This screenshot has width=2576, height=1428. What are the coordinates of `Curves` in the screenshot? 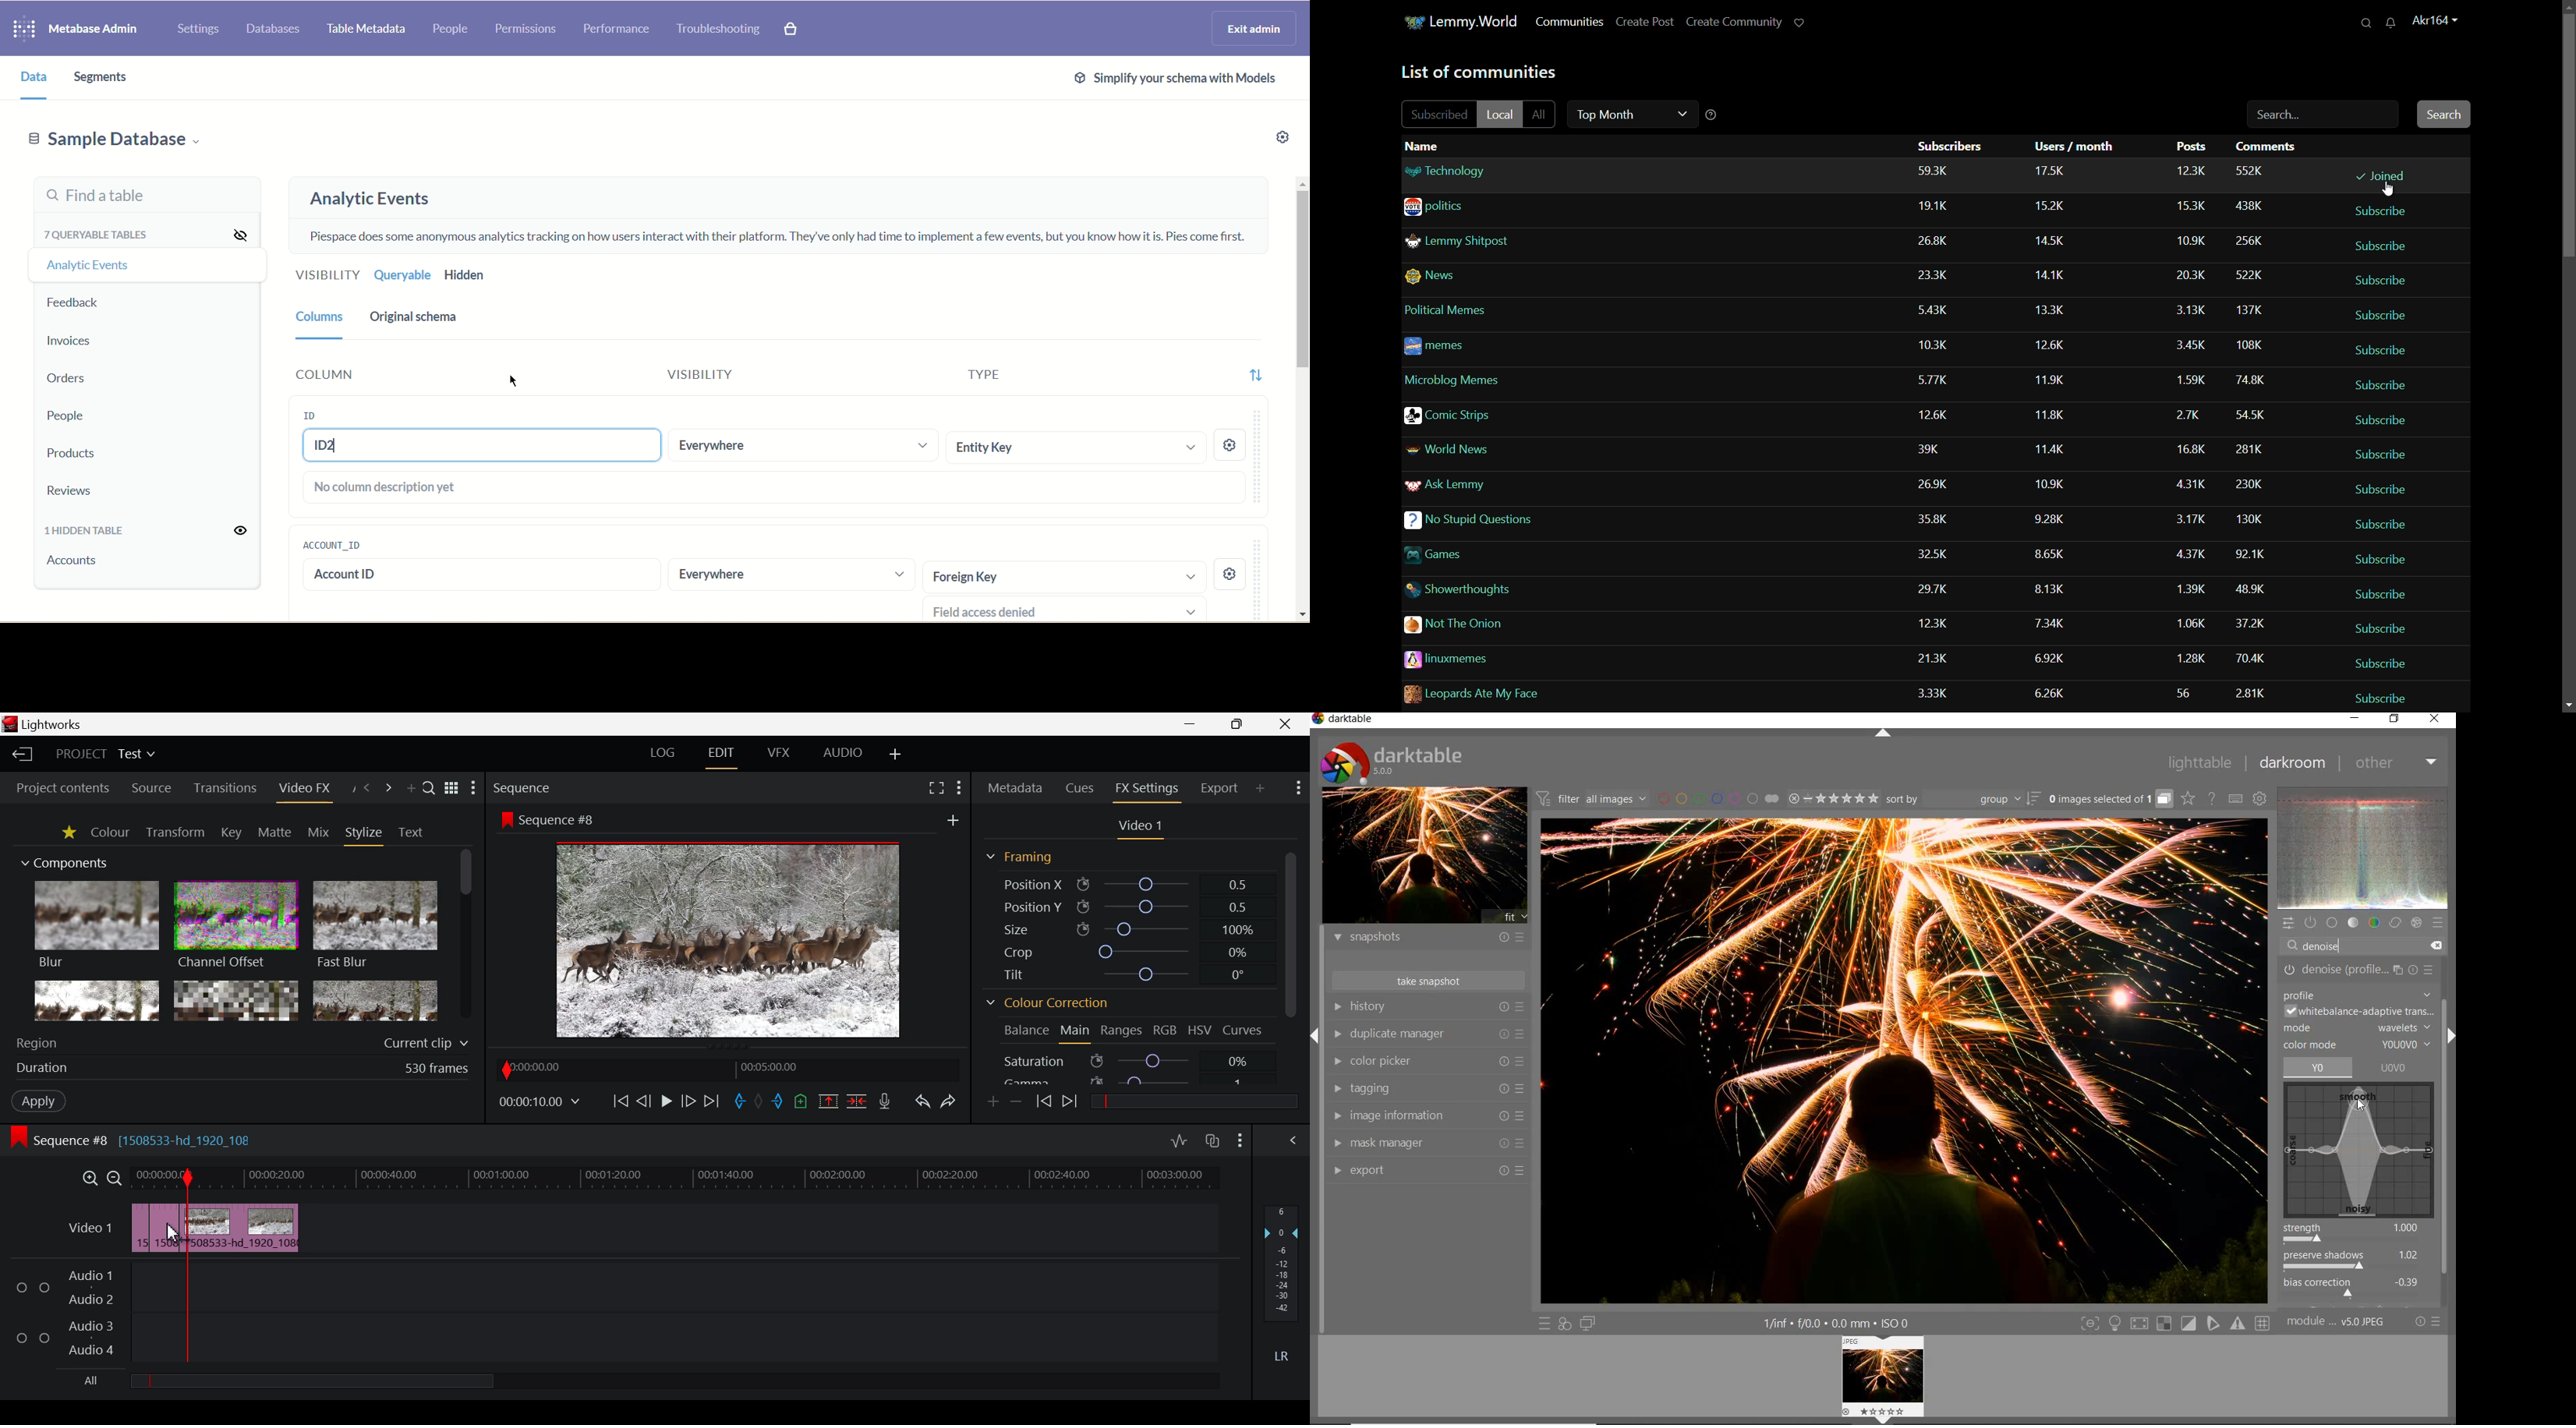 It's located at (1244, 1030).